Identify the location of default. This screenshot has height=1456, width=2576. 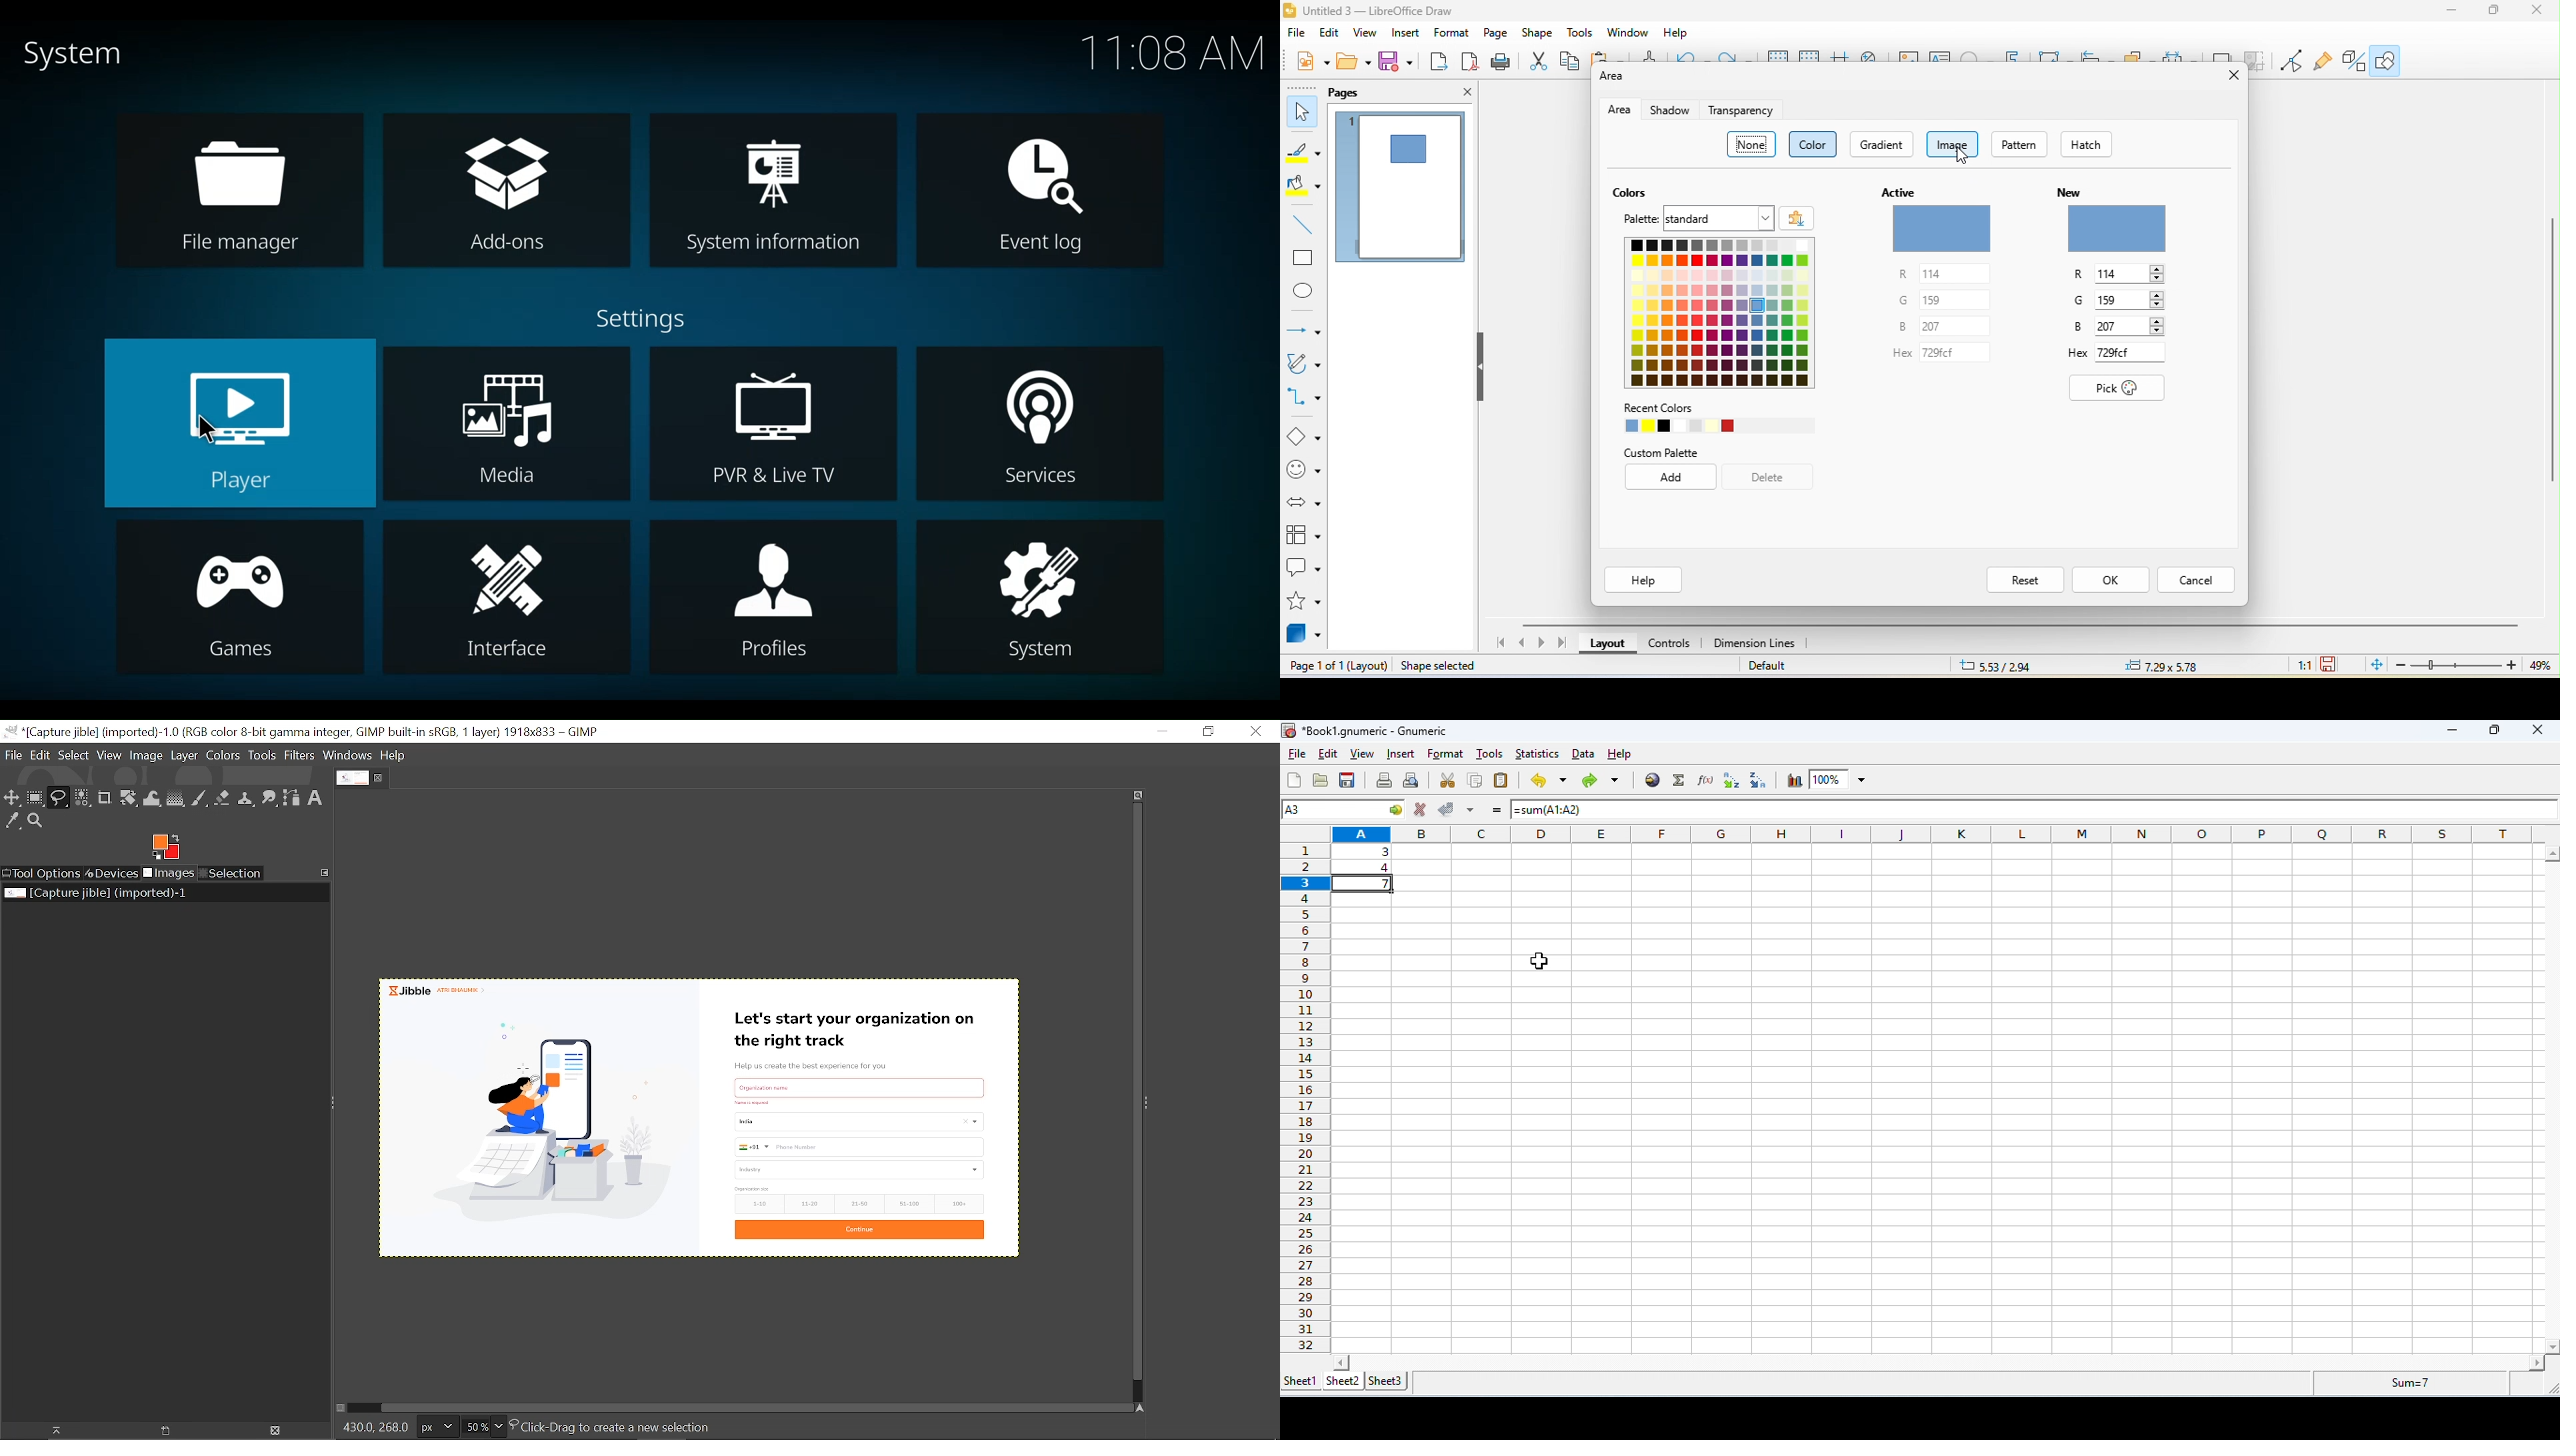
(1794, 666).